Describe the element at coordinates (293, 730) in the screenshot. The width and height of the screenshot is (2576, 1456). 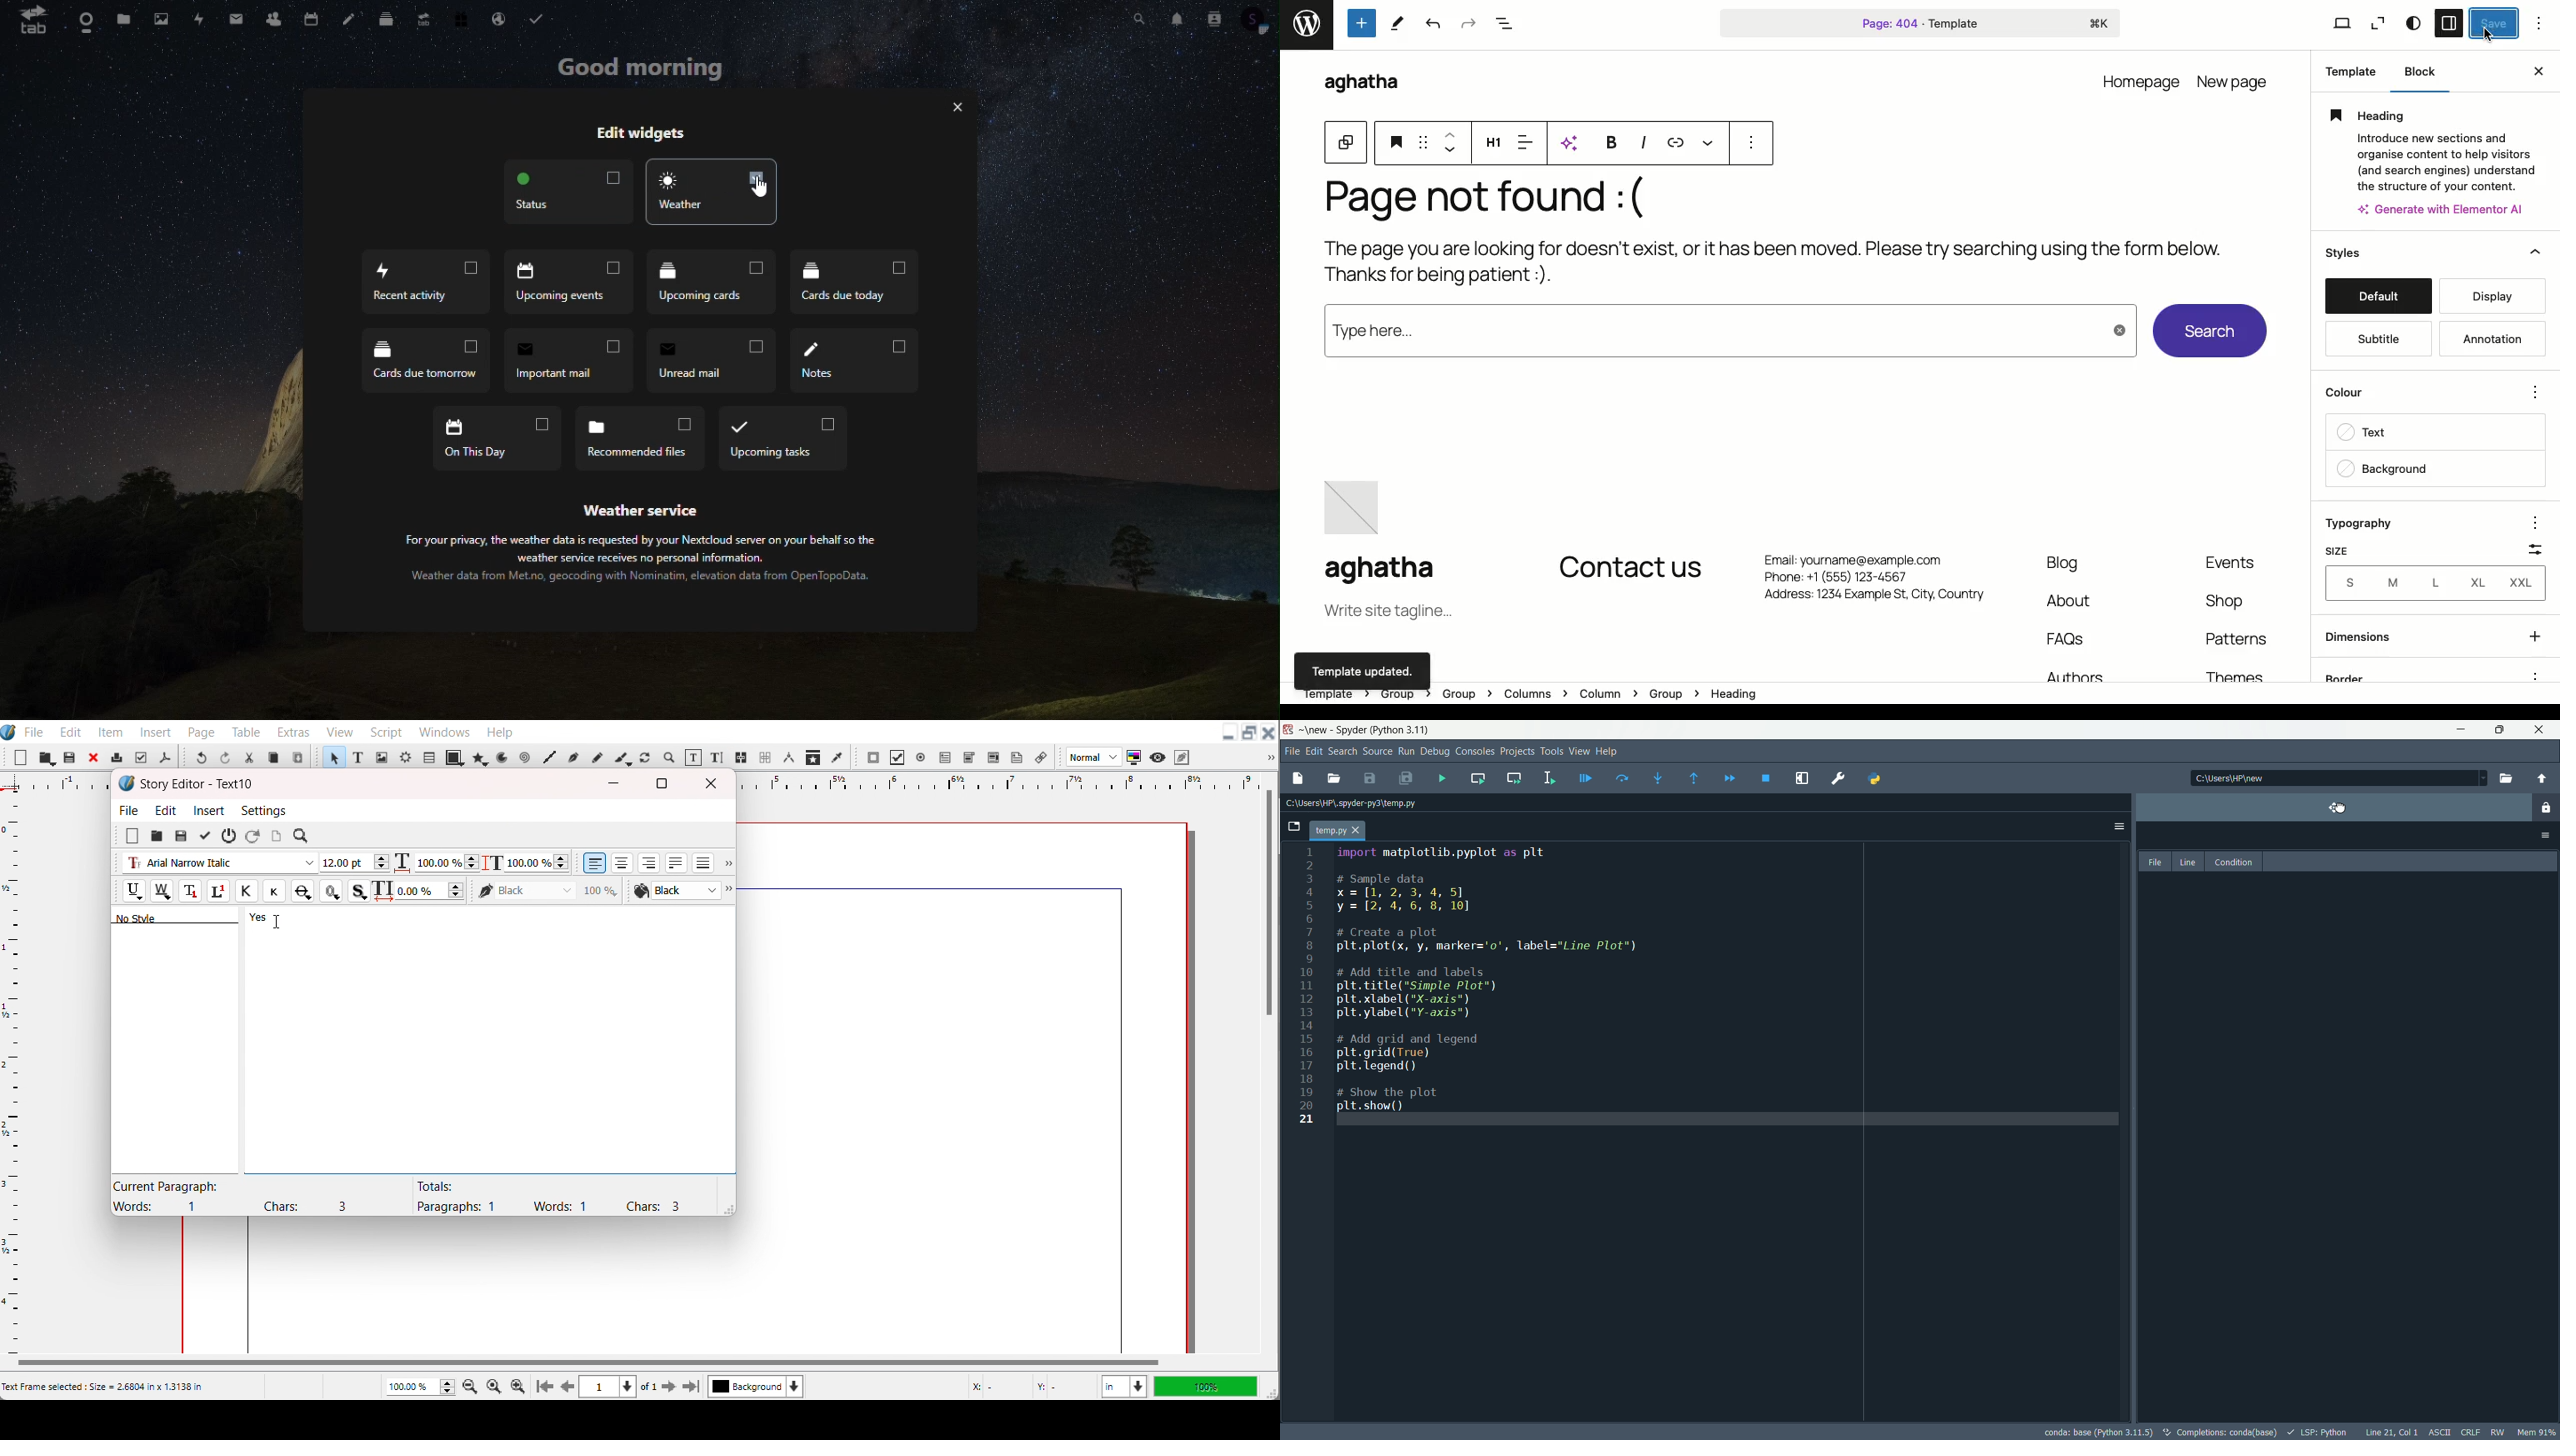
I see `Extras` at that location.